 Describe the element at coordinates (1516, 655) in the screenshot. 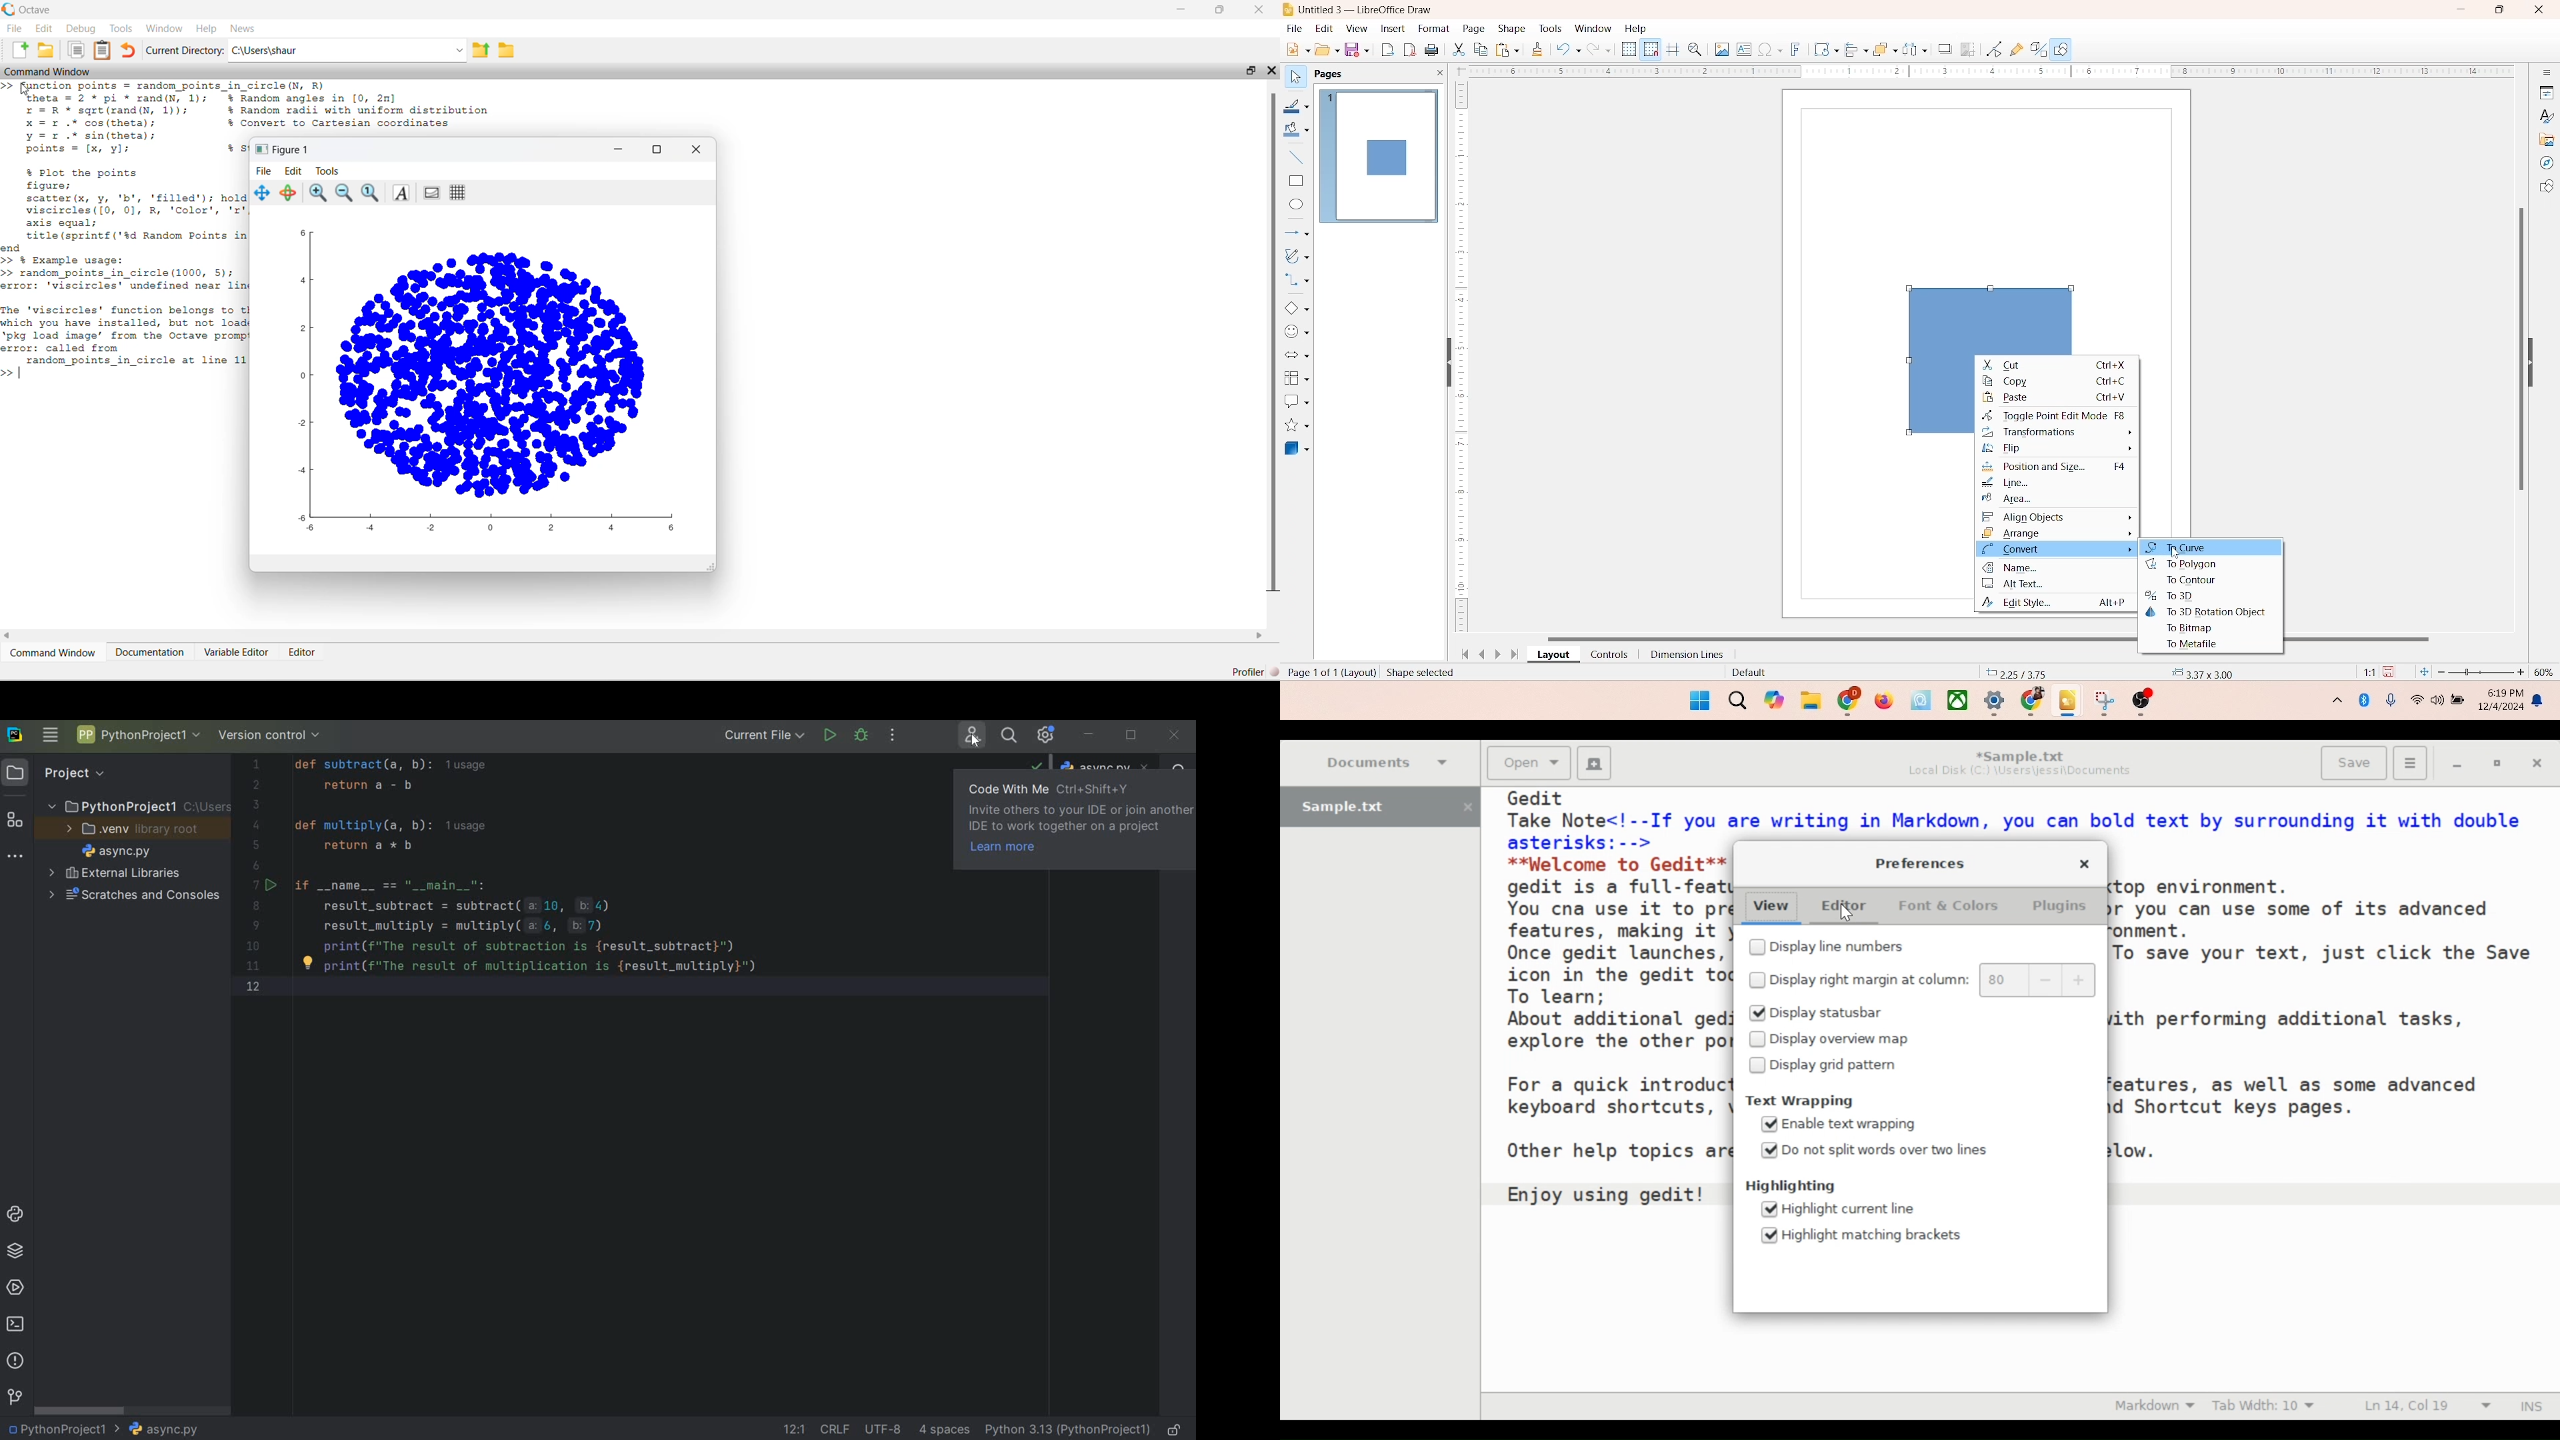

I see `last page` at that location.